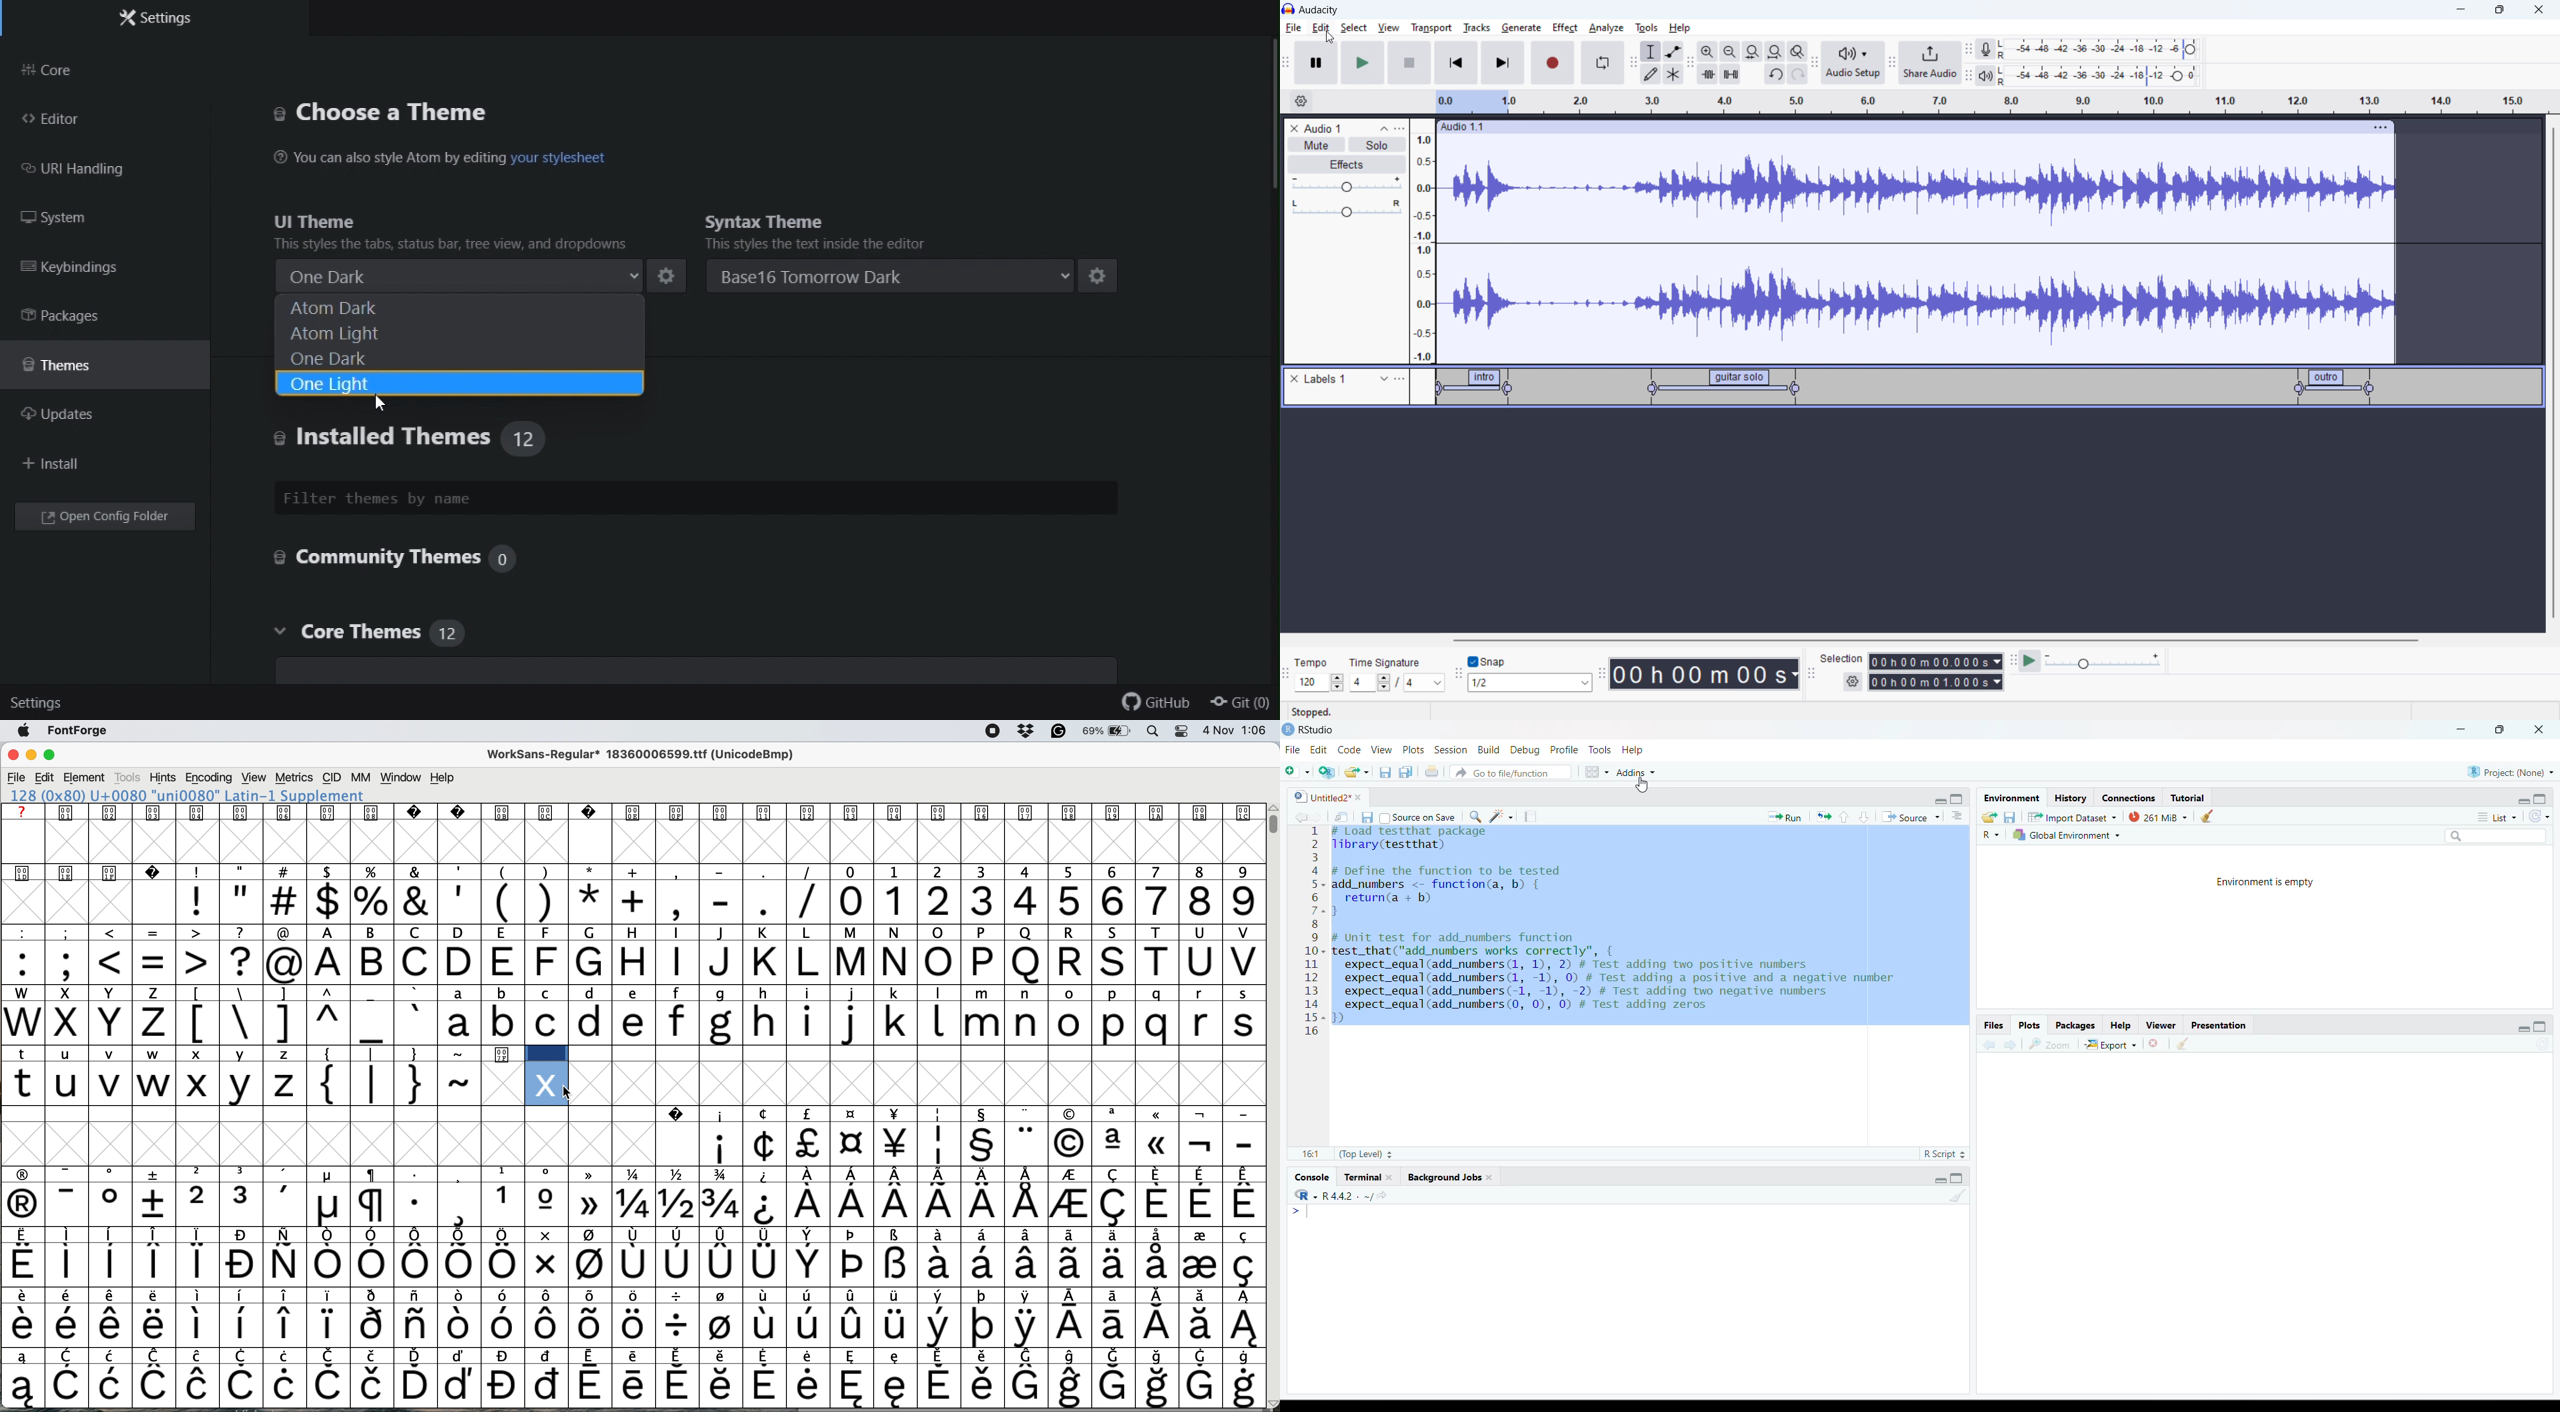  What do you see at coordinates (1994, 1025) in the screenshot?
I see `Files` at bounding box center [1994, 1025].